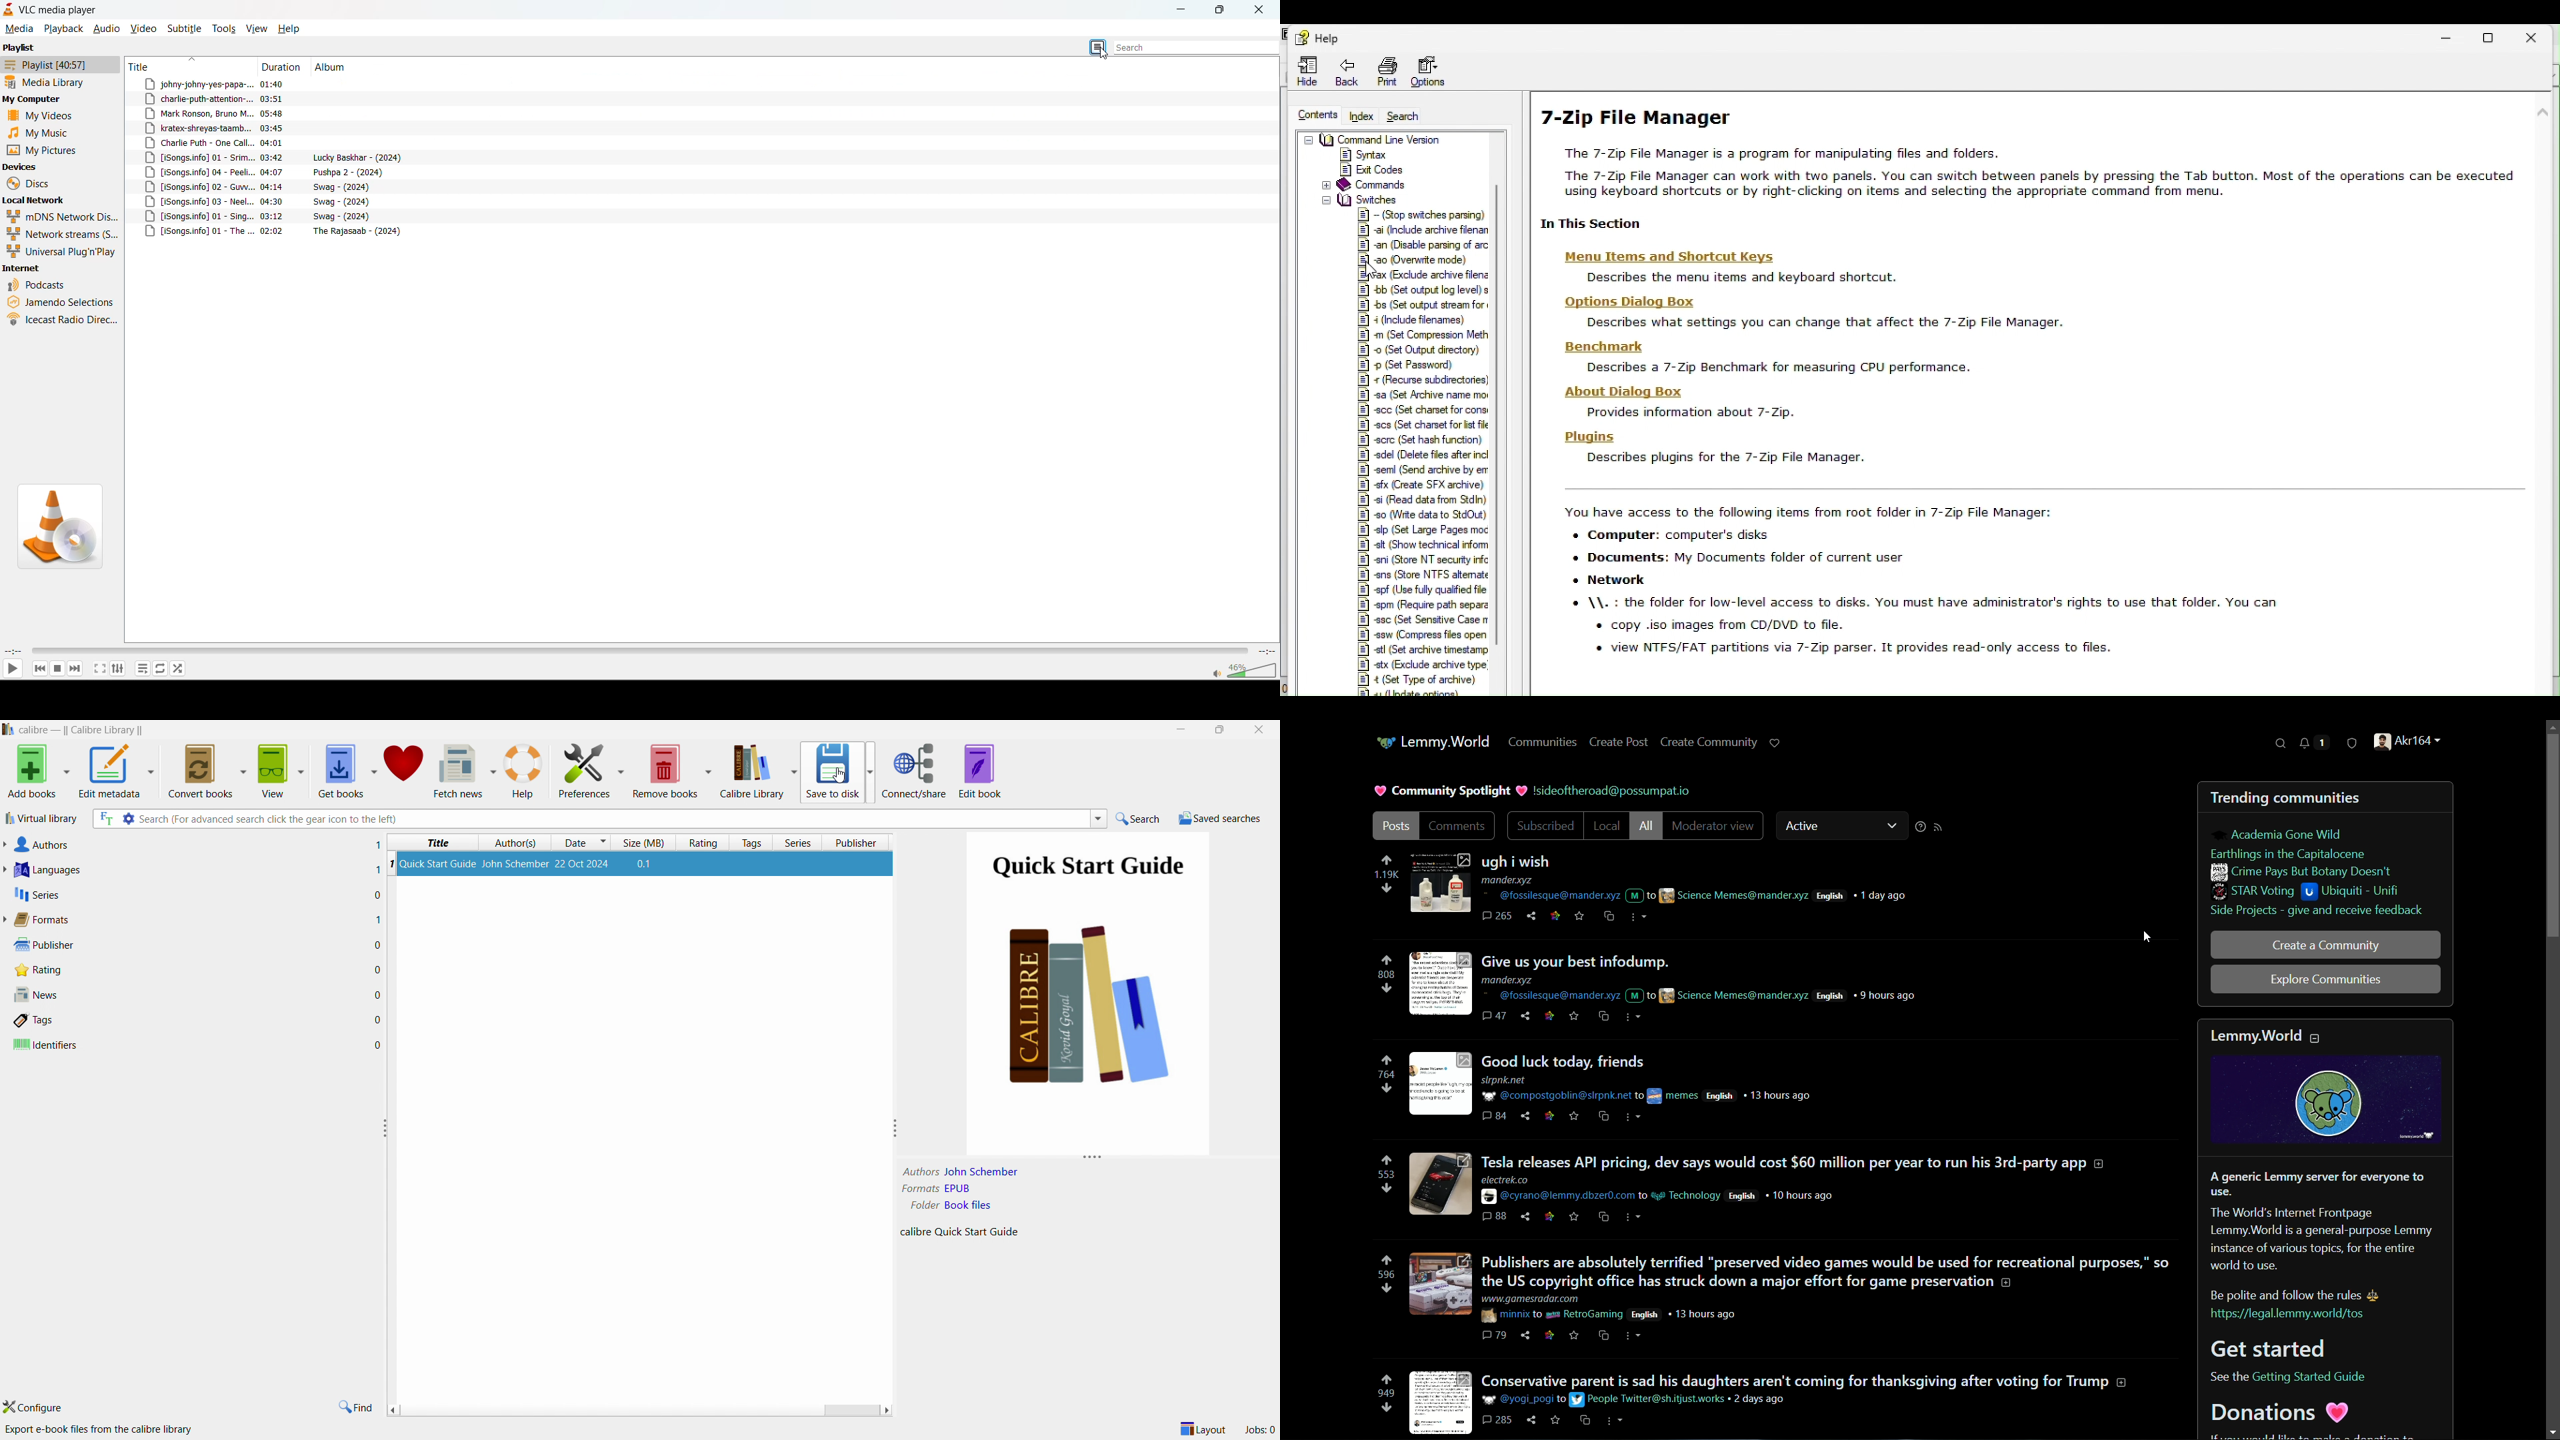  I want to click on pictures, so click(47, 152).